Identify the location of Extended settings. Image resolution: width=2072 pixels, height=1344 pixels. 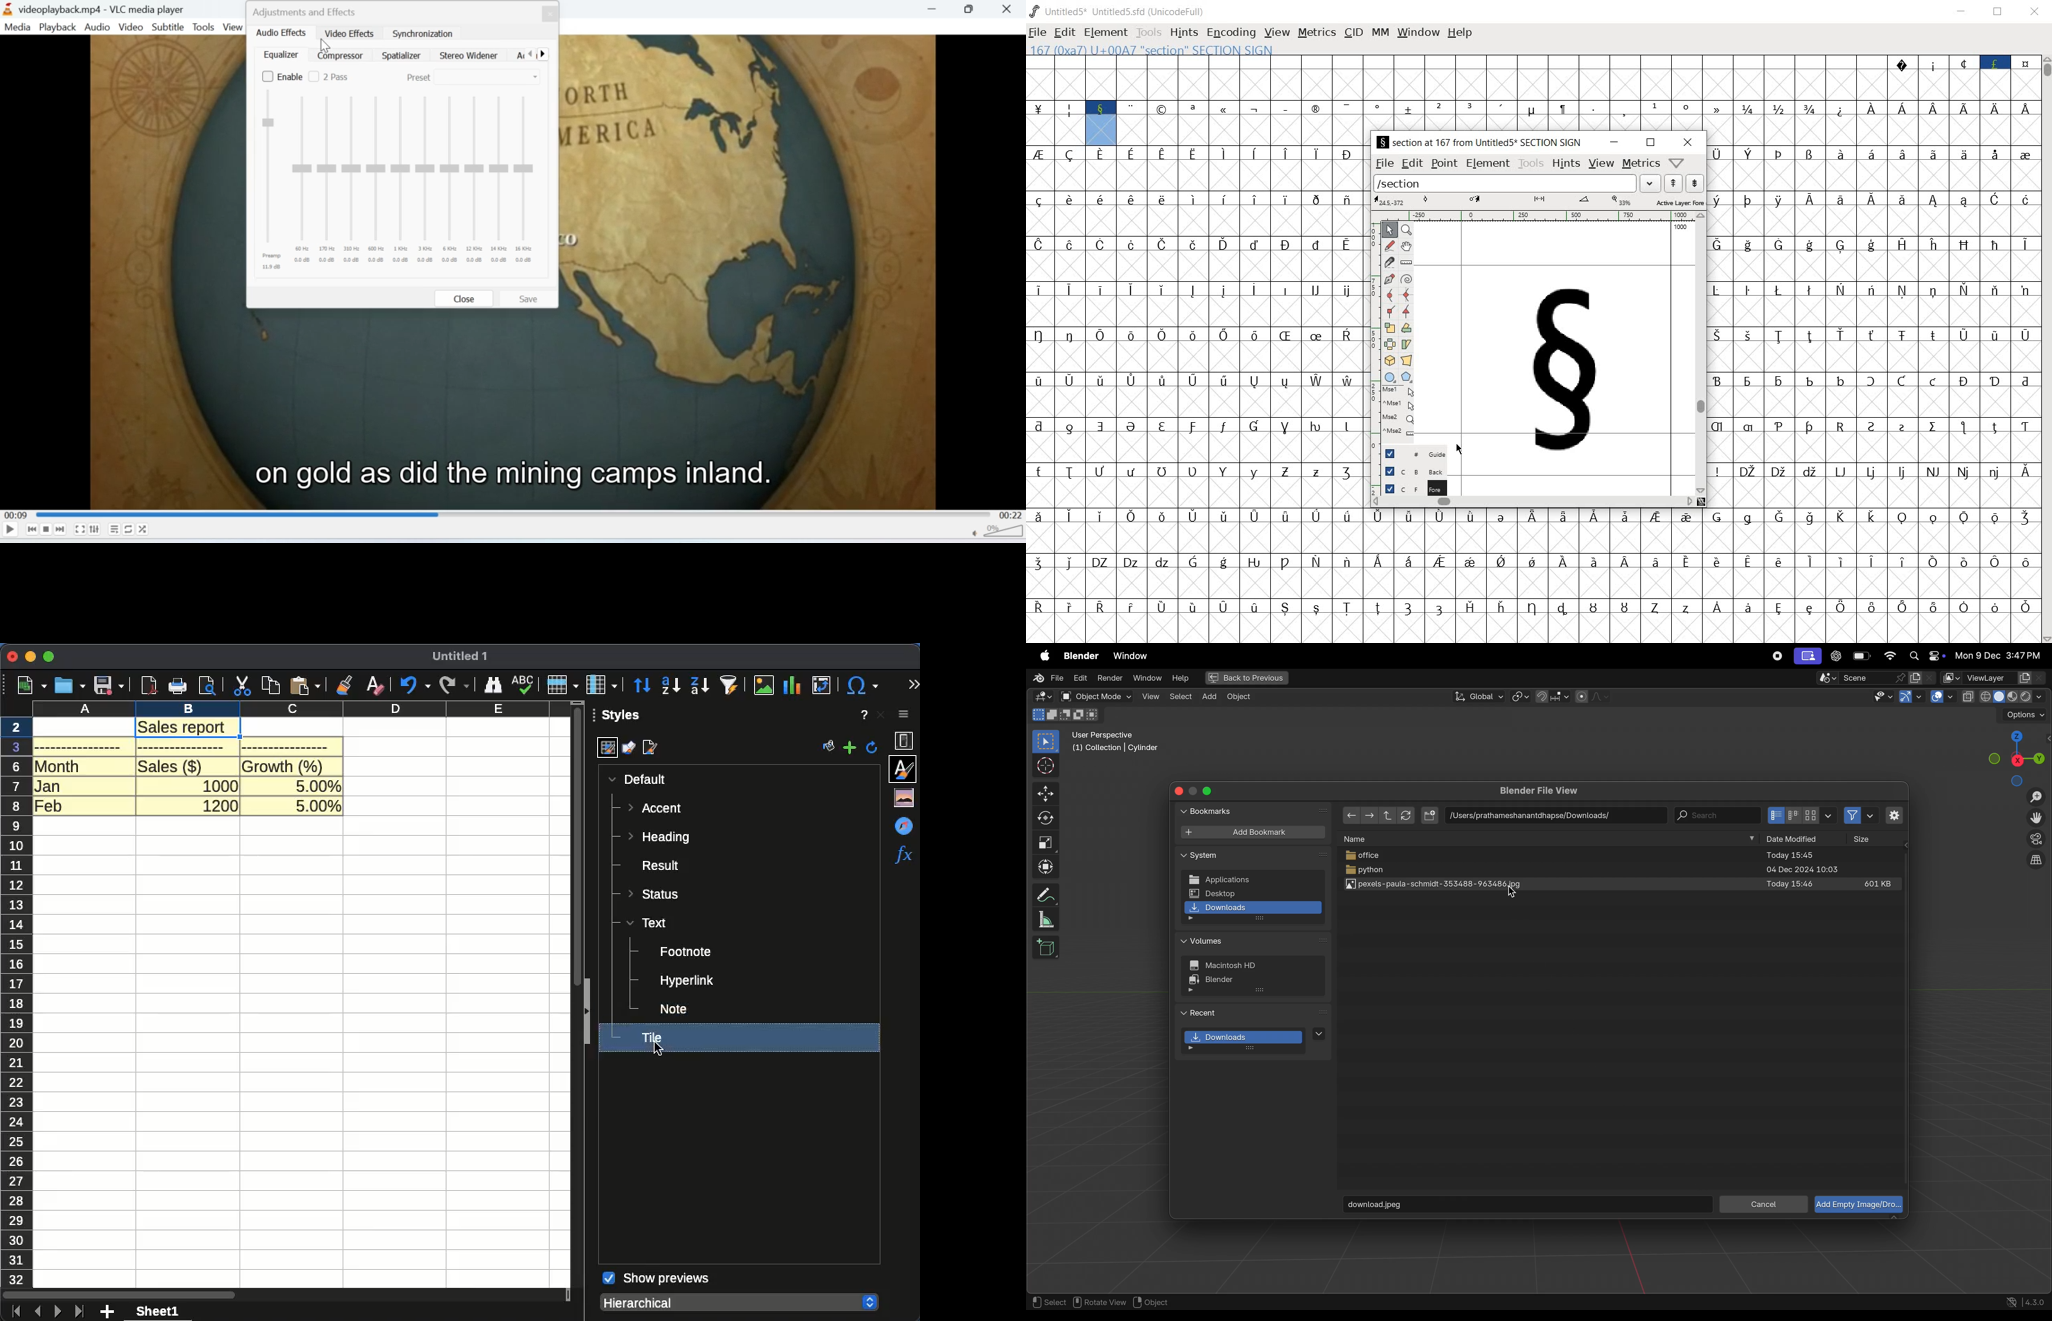
(94, 529).